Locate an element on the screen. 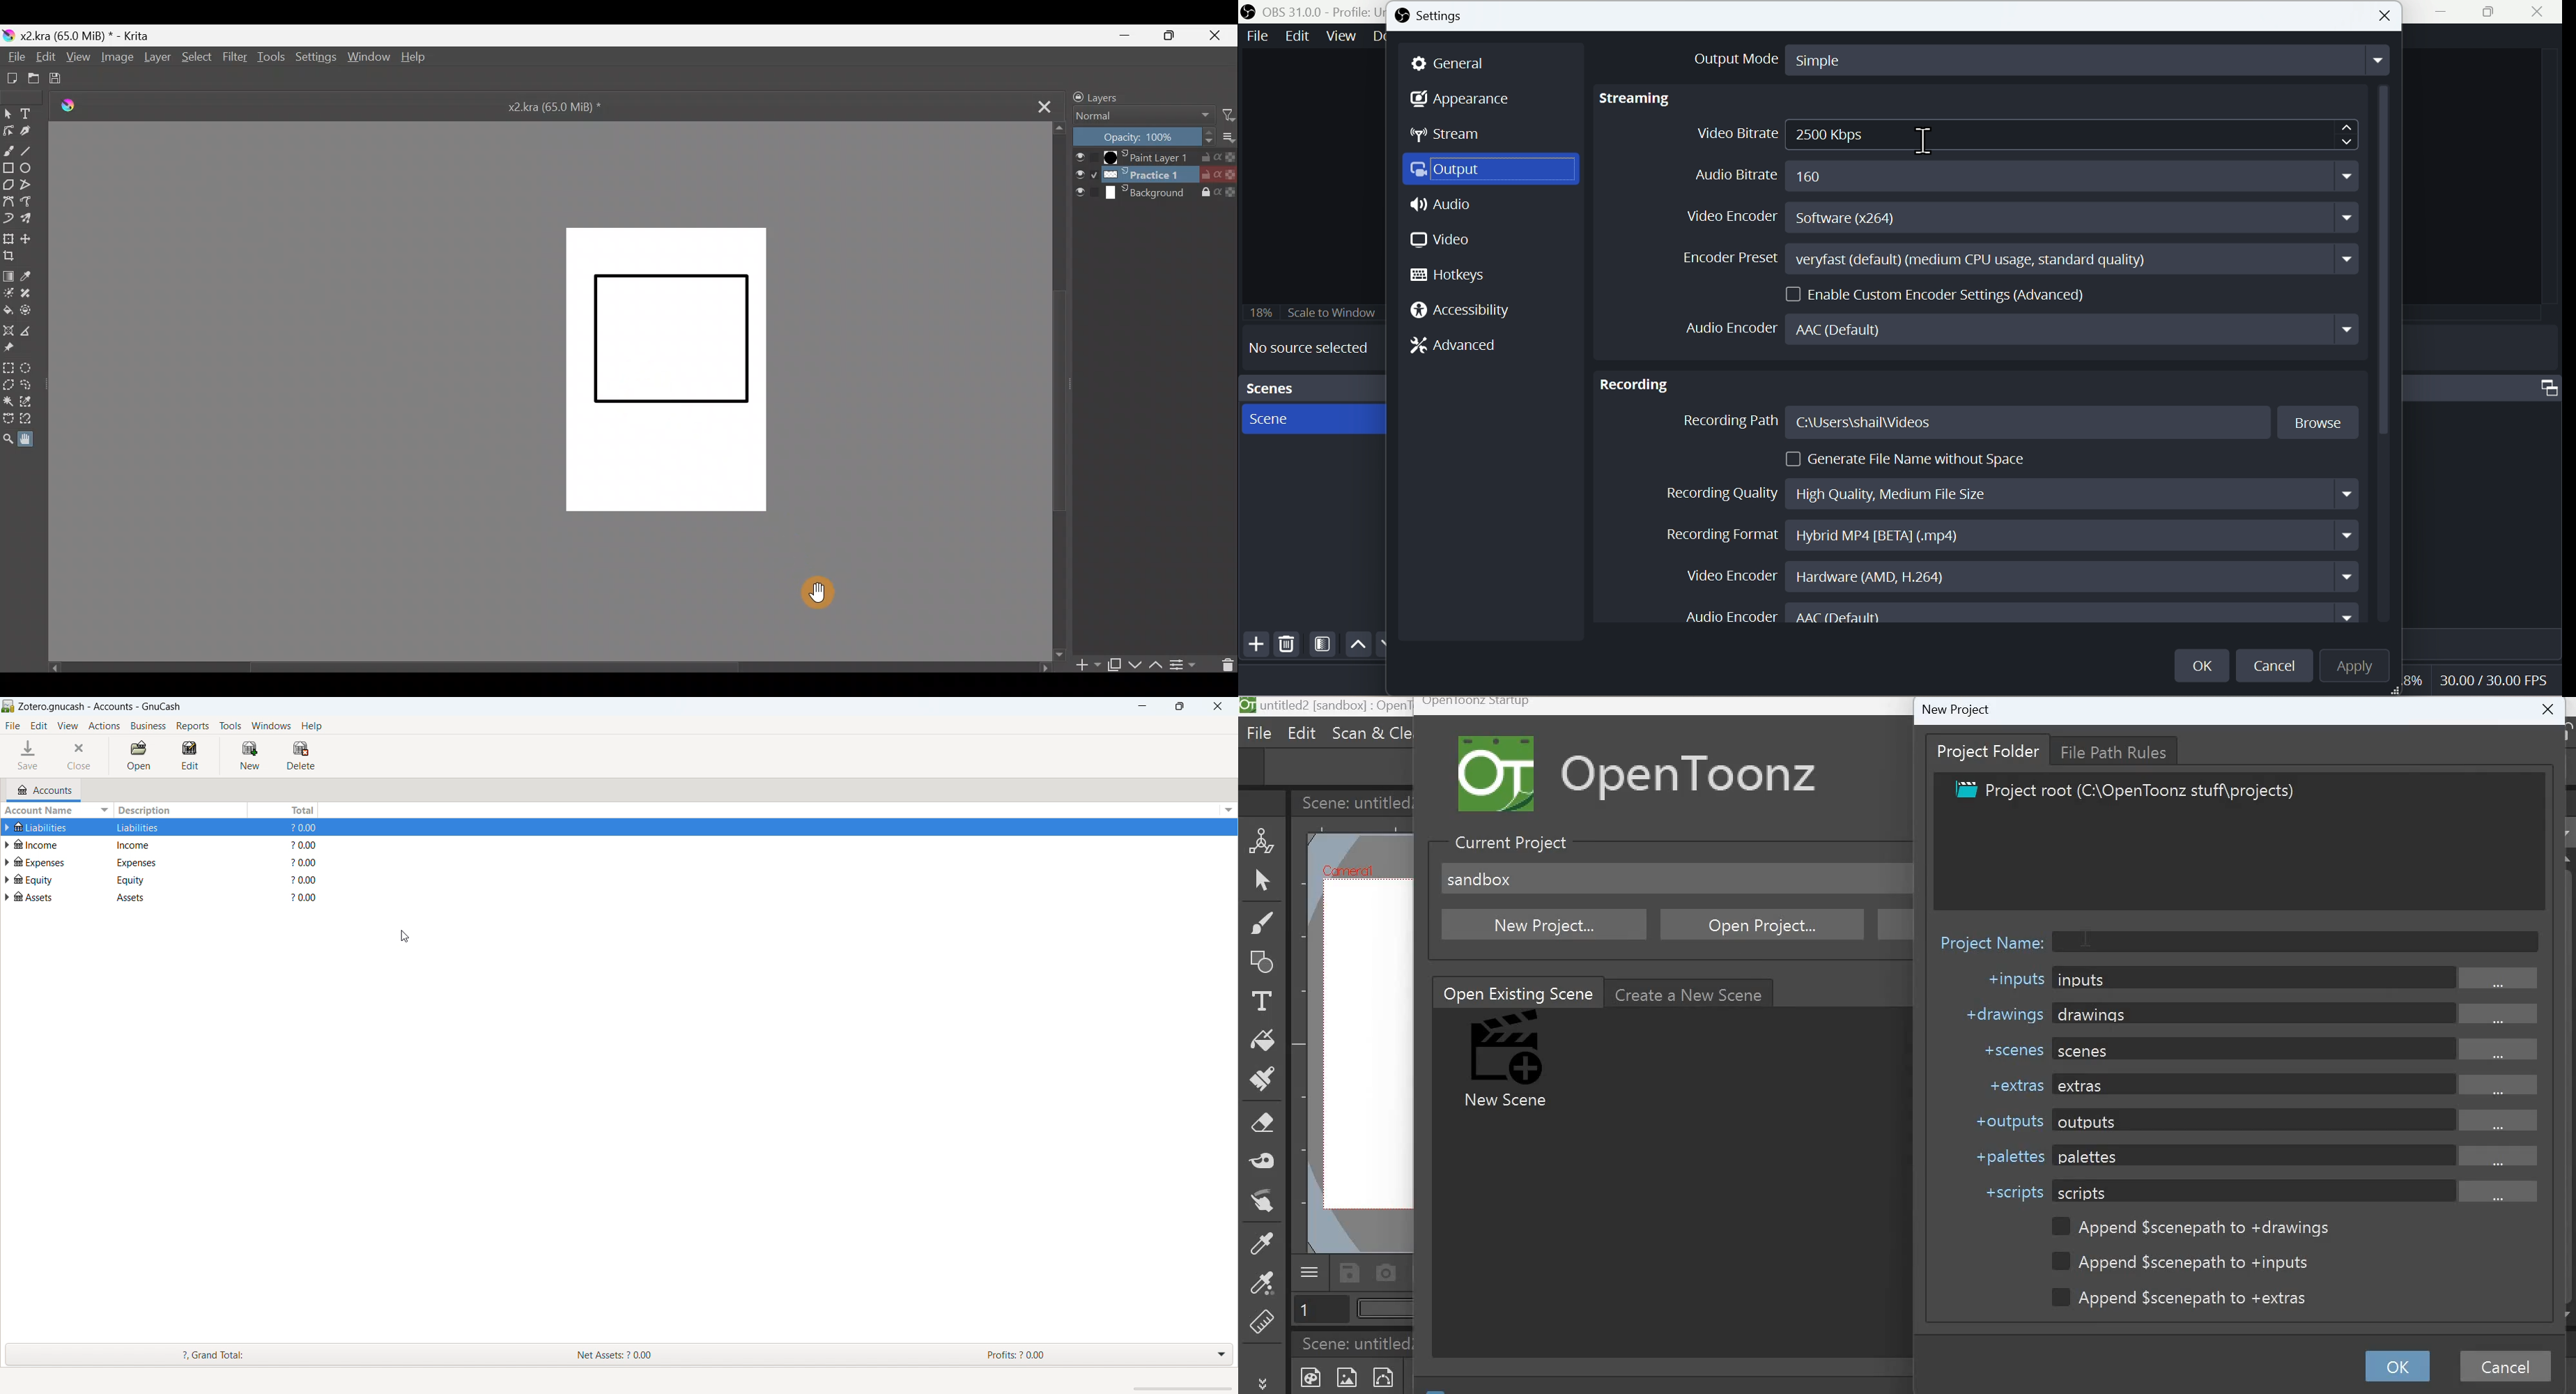 The image size is (2576, 1400). Generate File Name without Space is located at coordinates (1911, 459).